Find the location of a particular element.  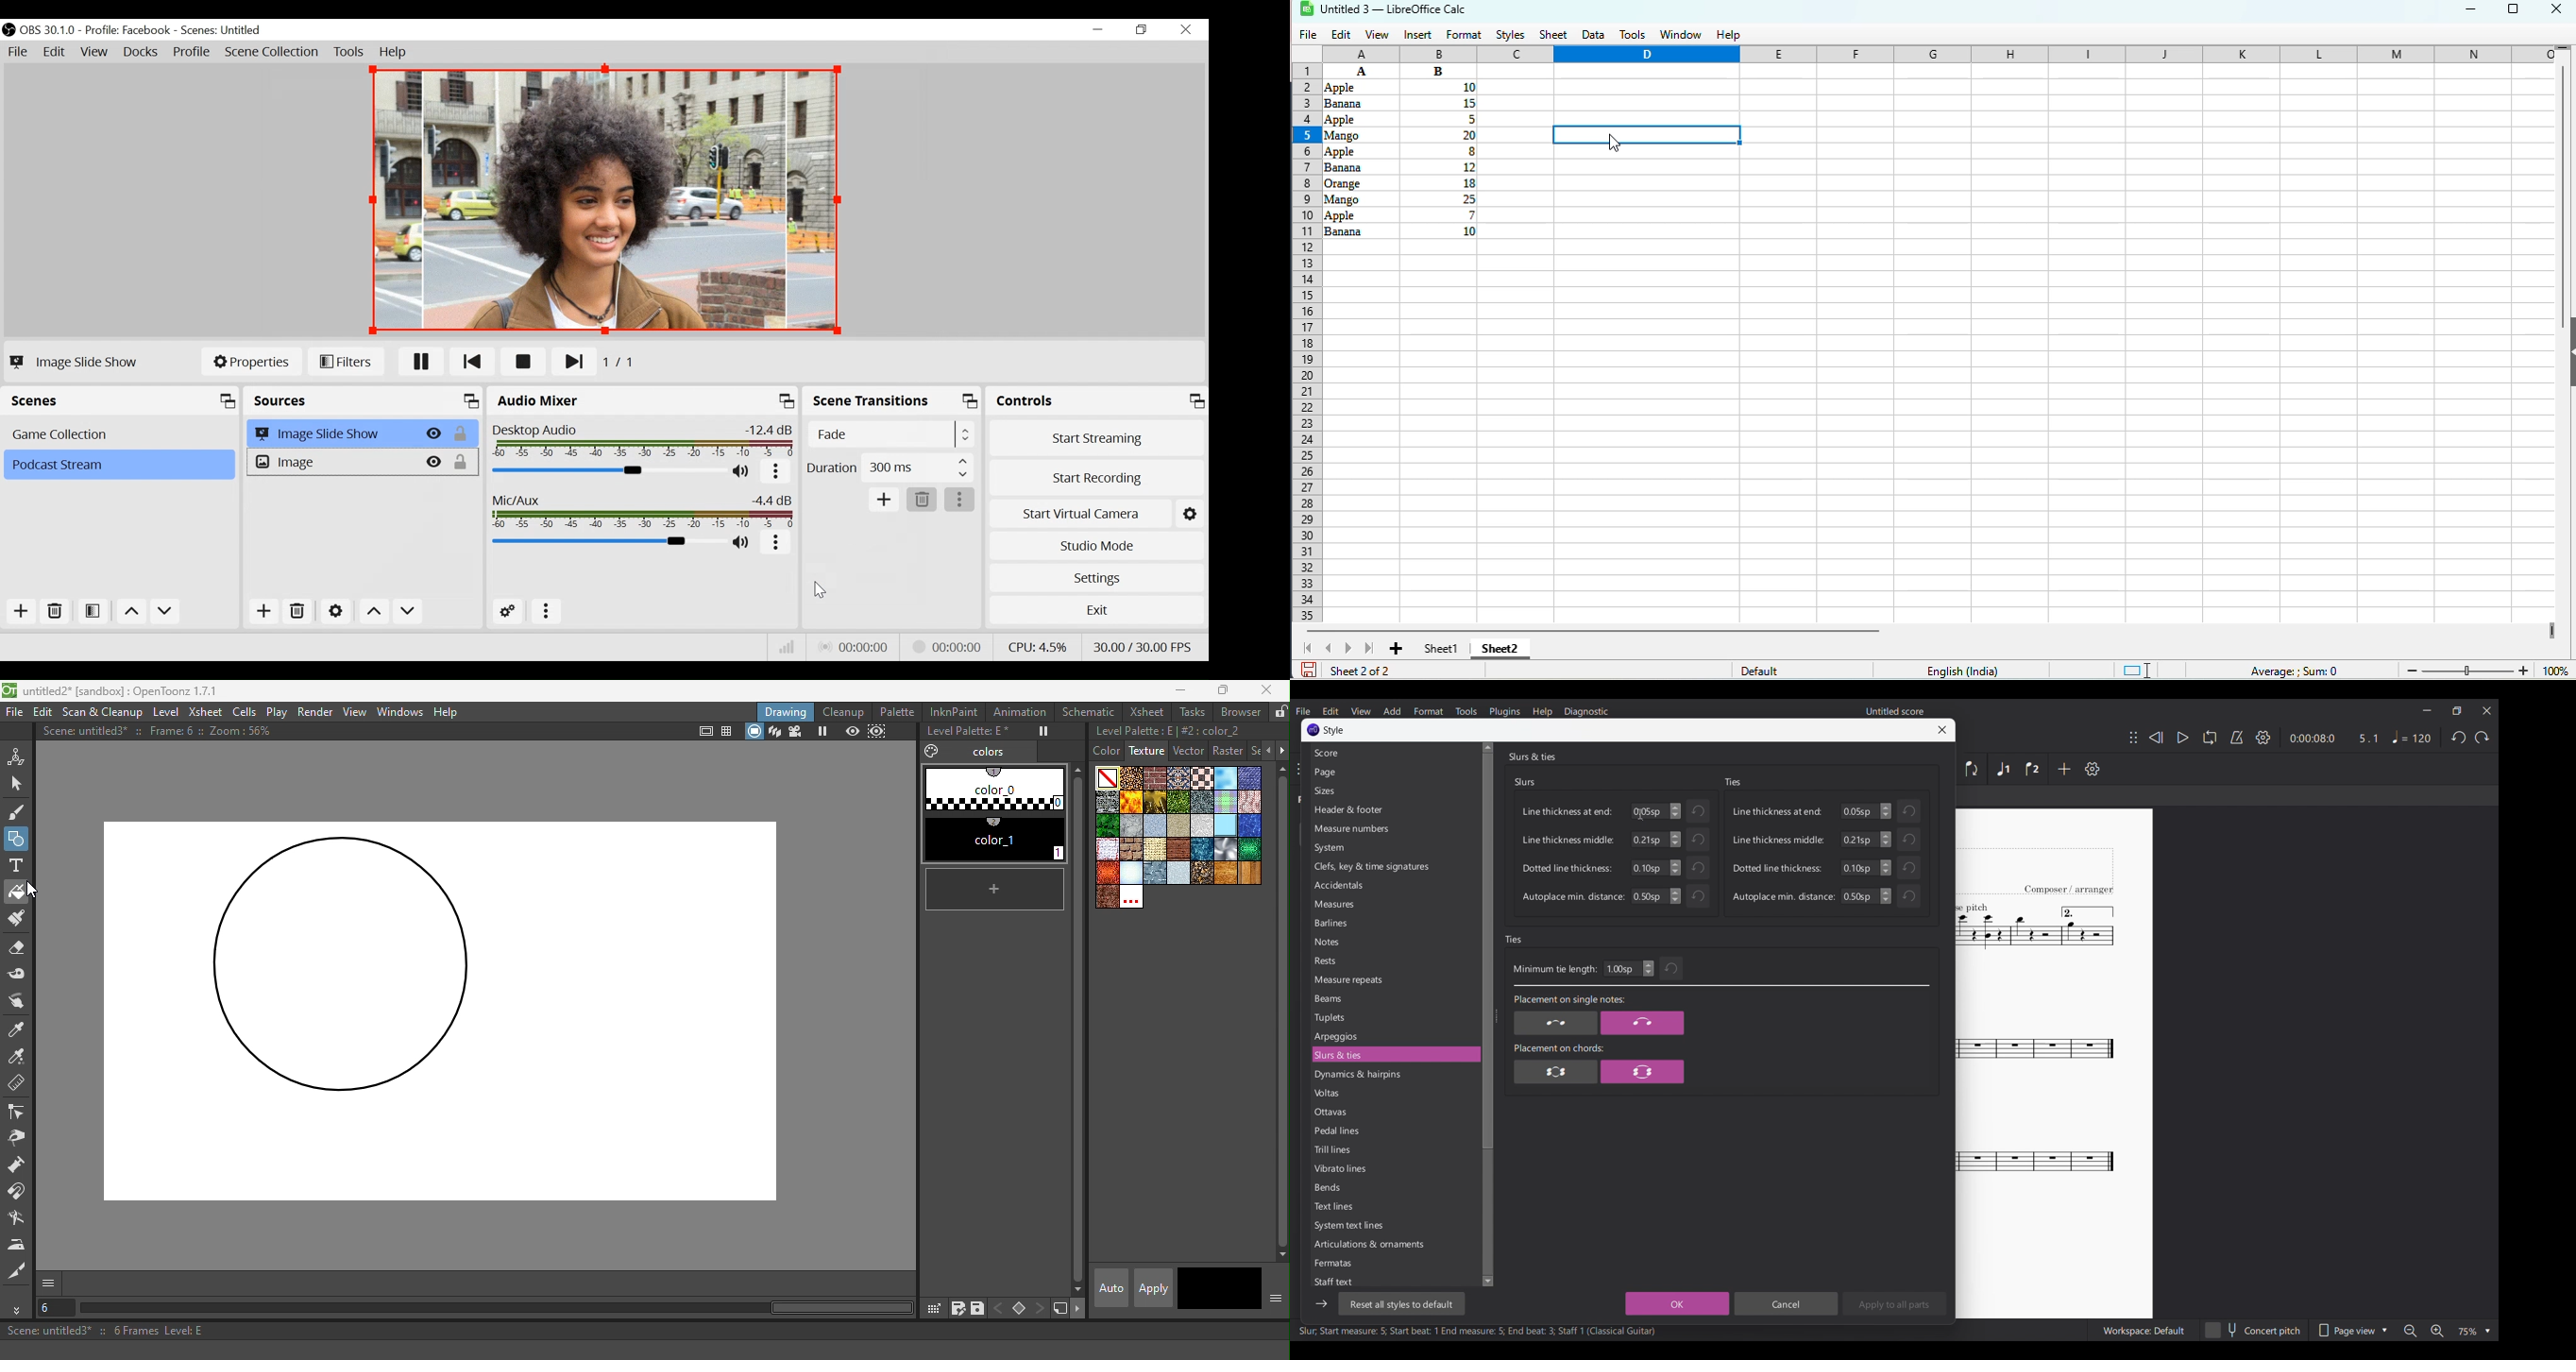

Increase/Decrease Line thickness at end is located at coordinates (1885, 811).